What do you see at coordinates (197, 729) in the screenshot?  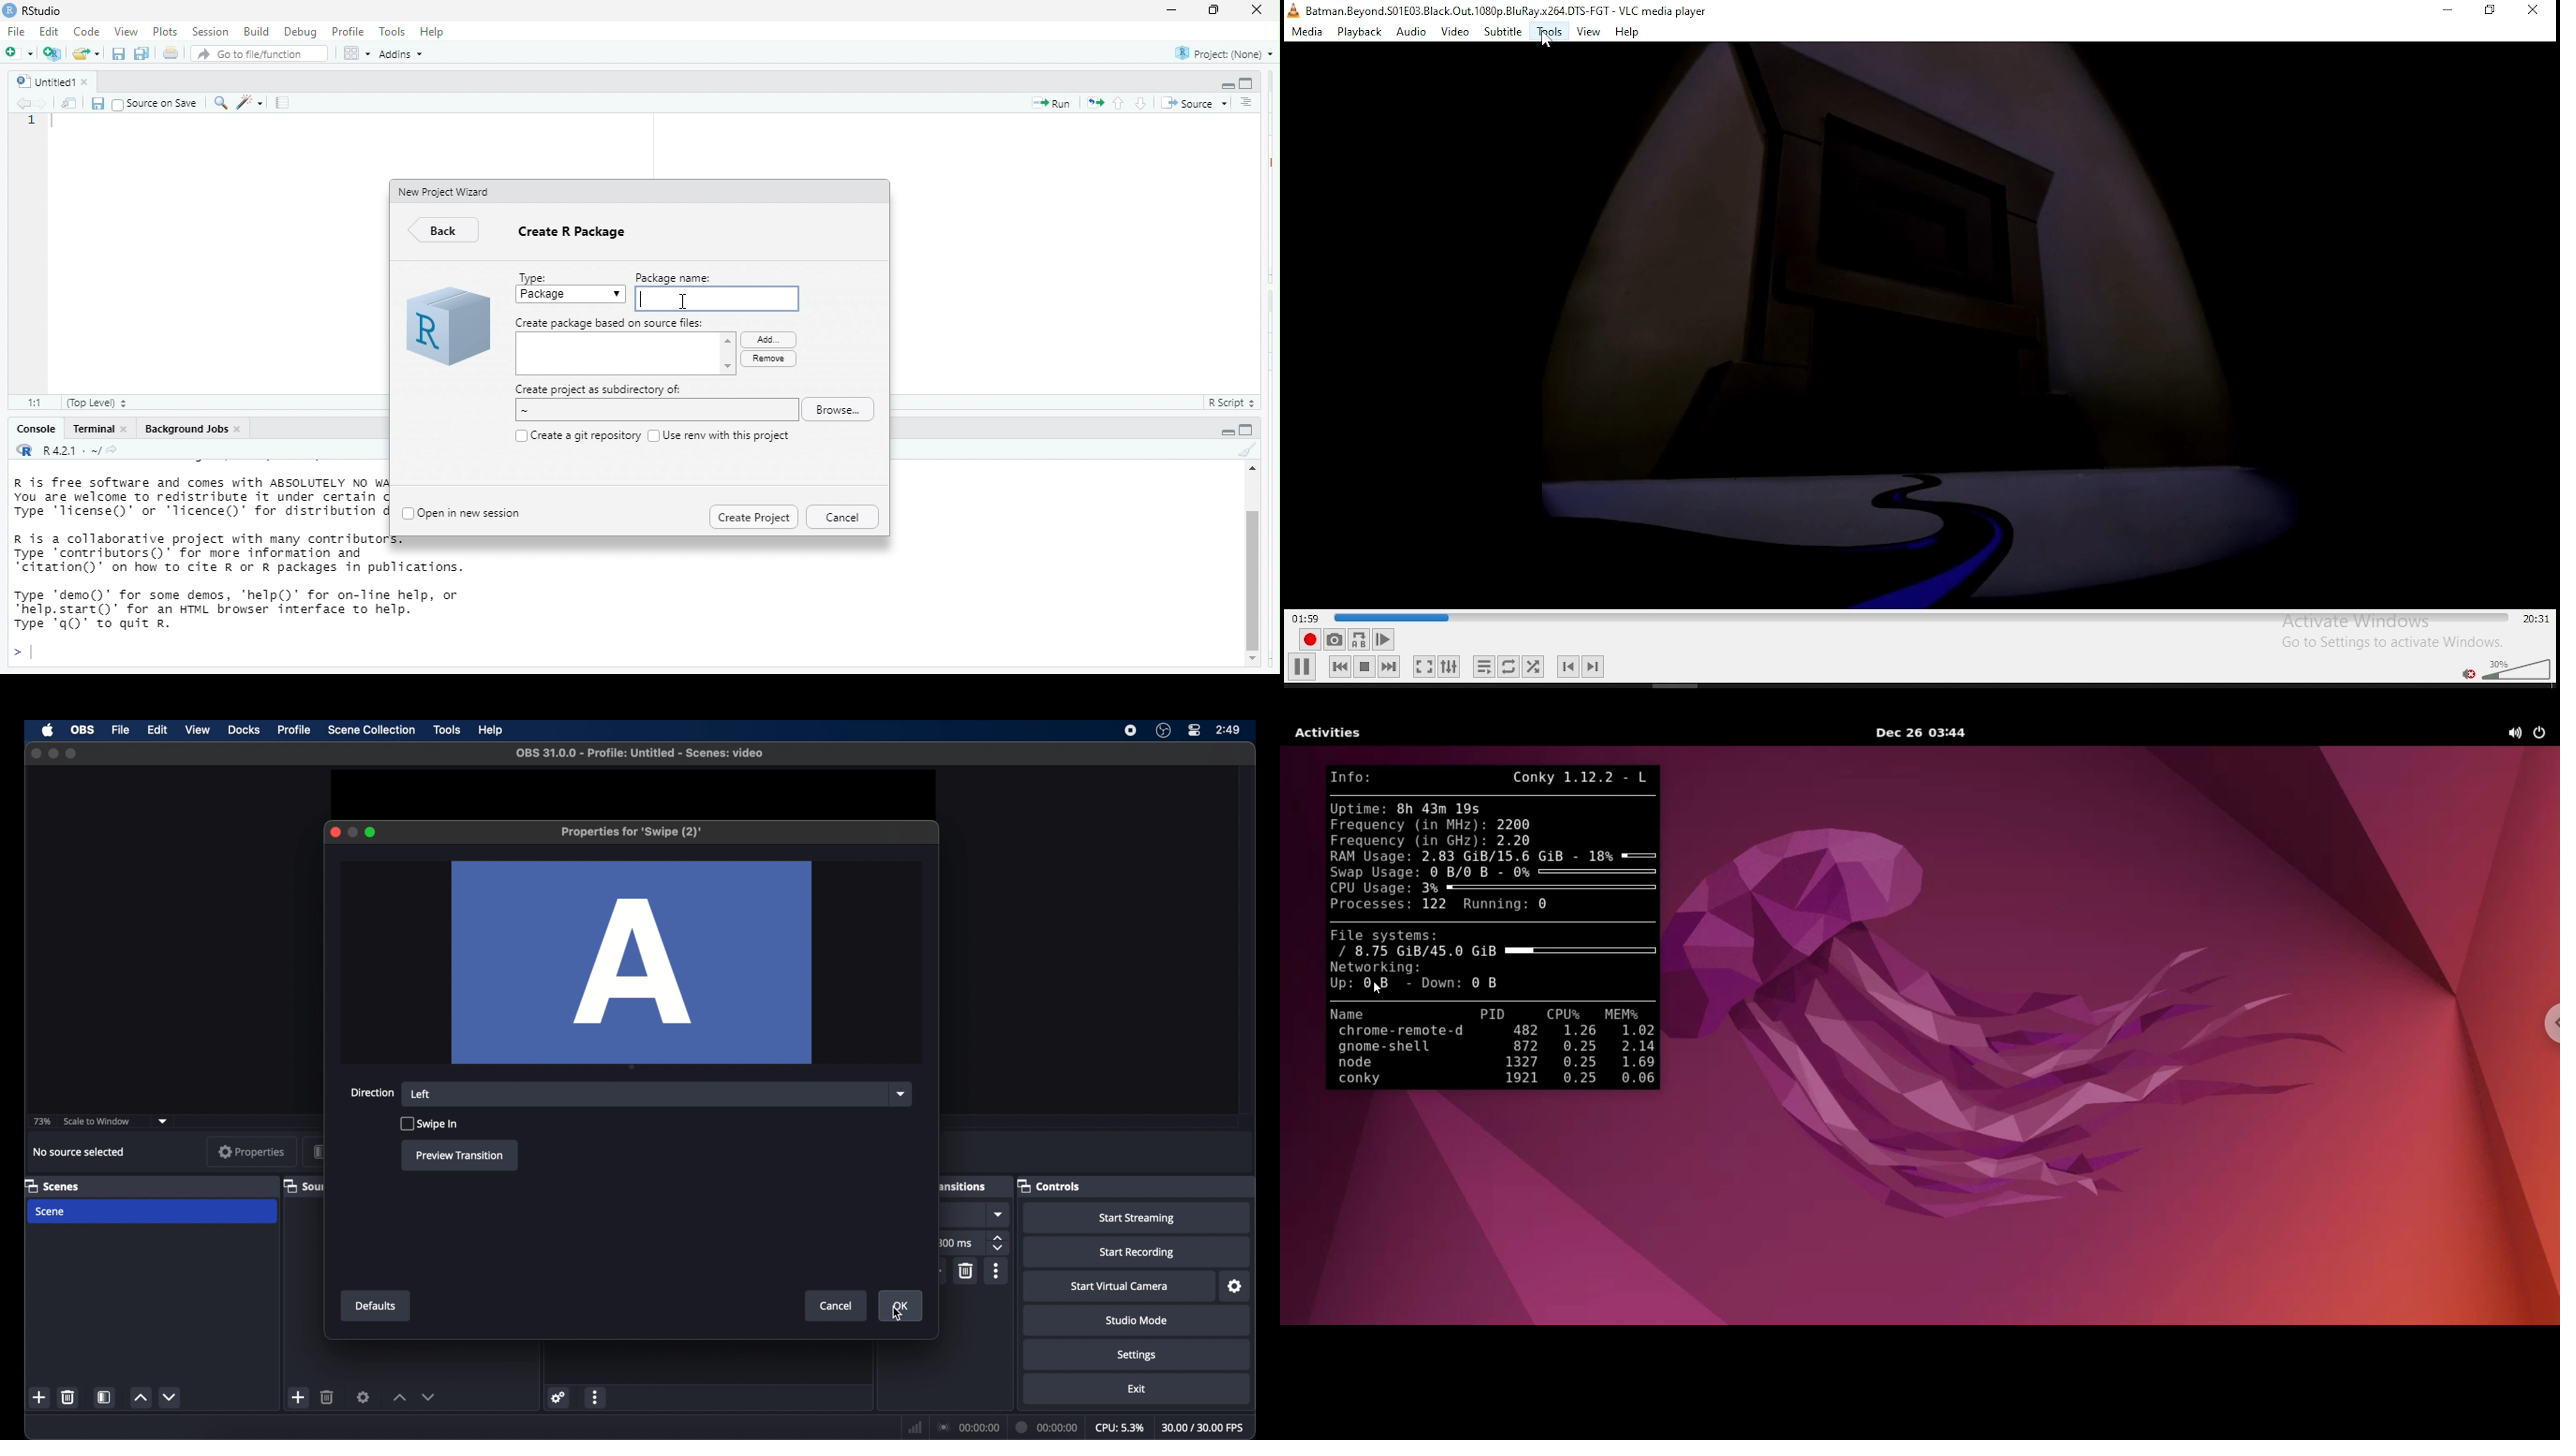 I see `view` at bounding box center [197, 729].